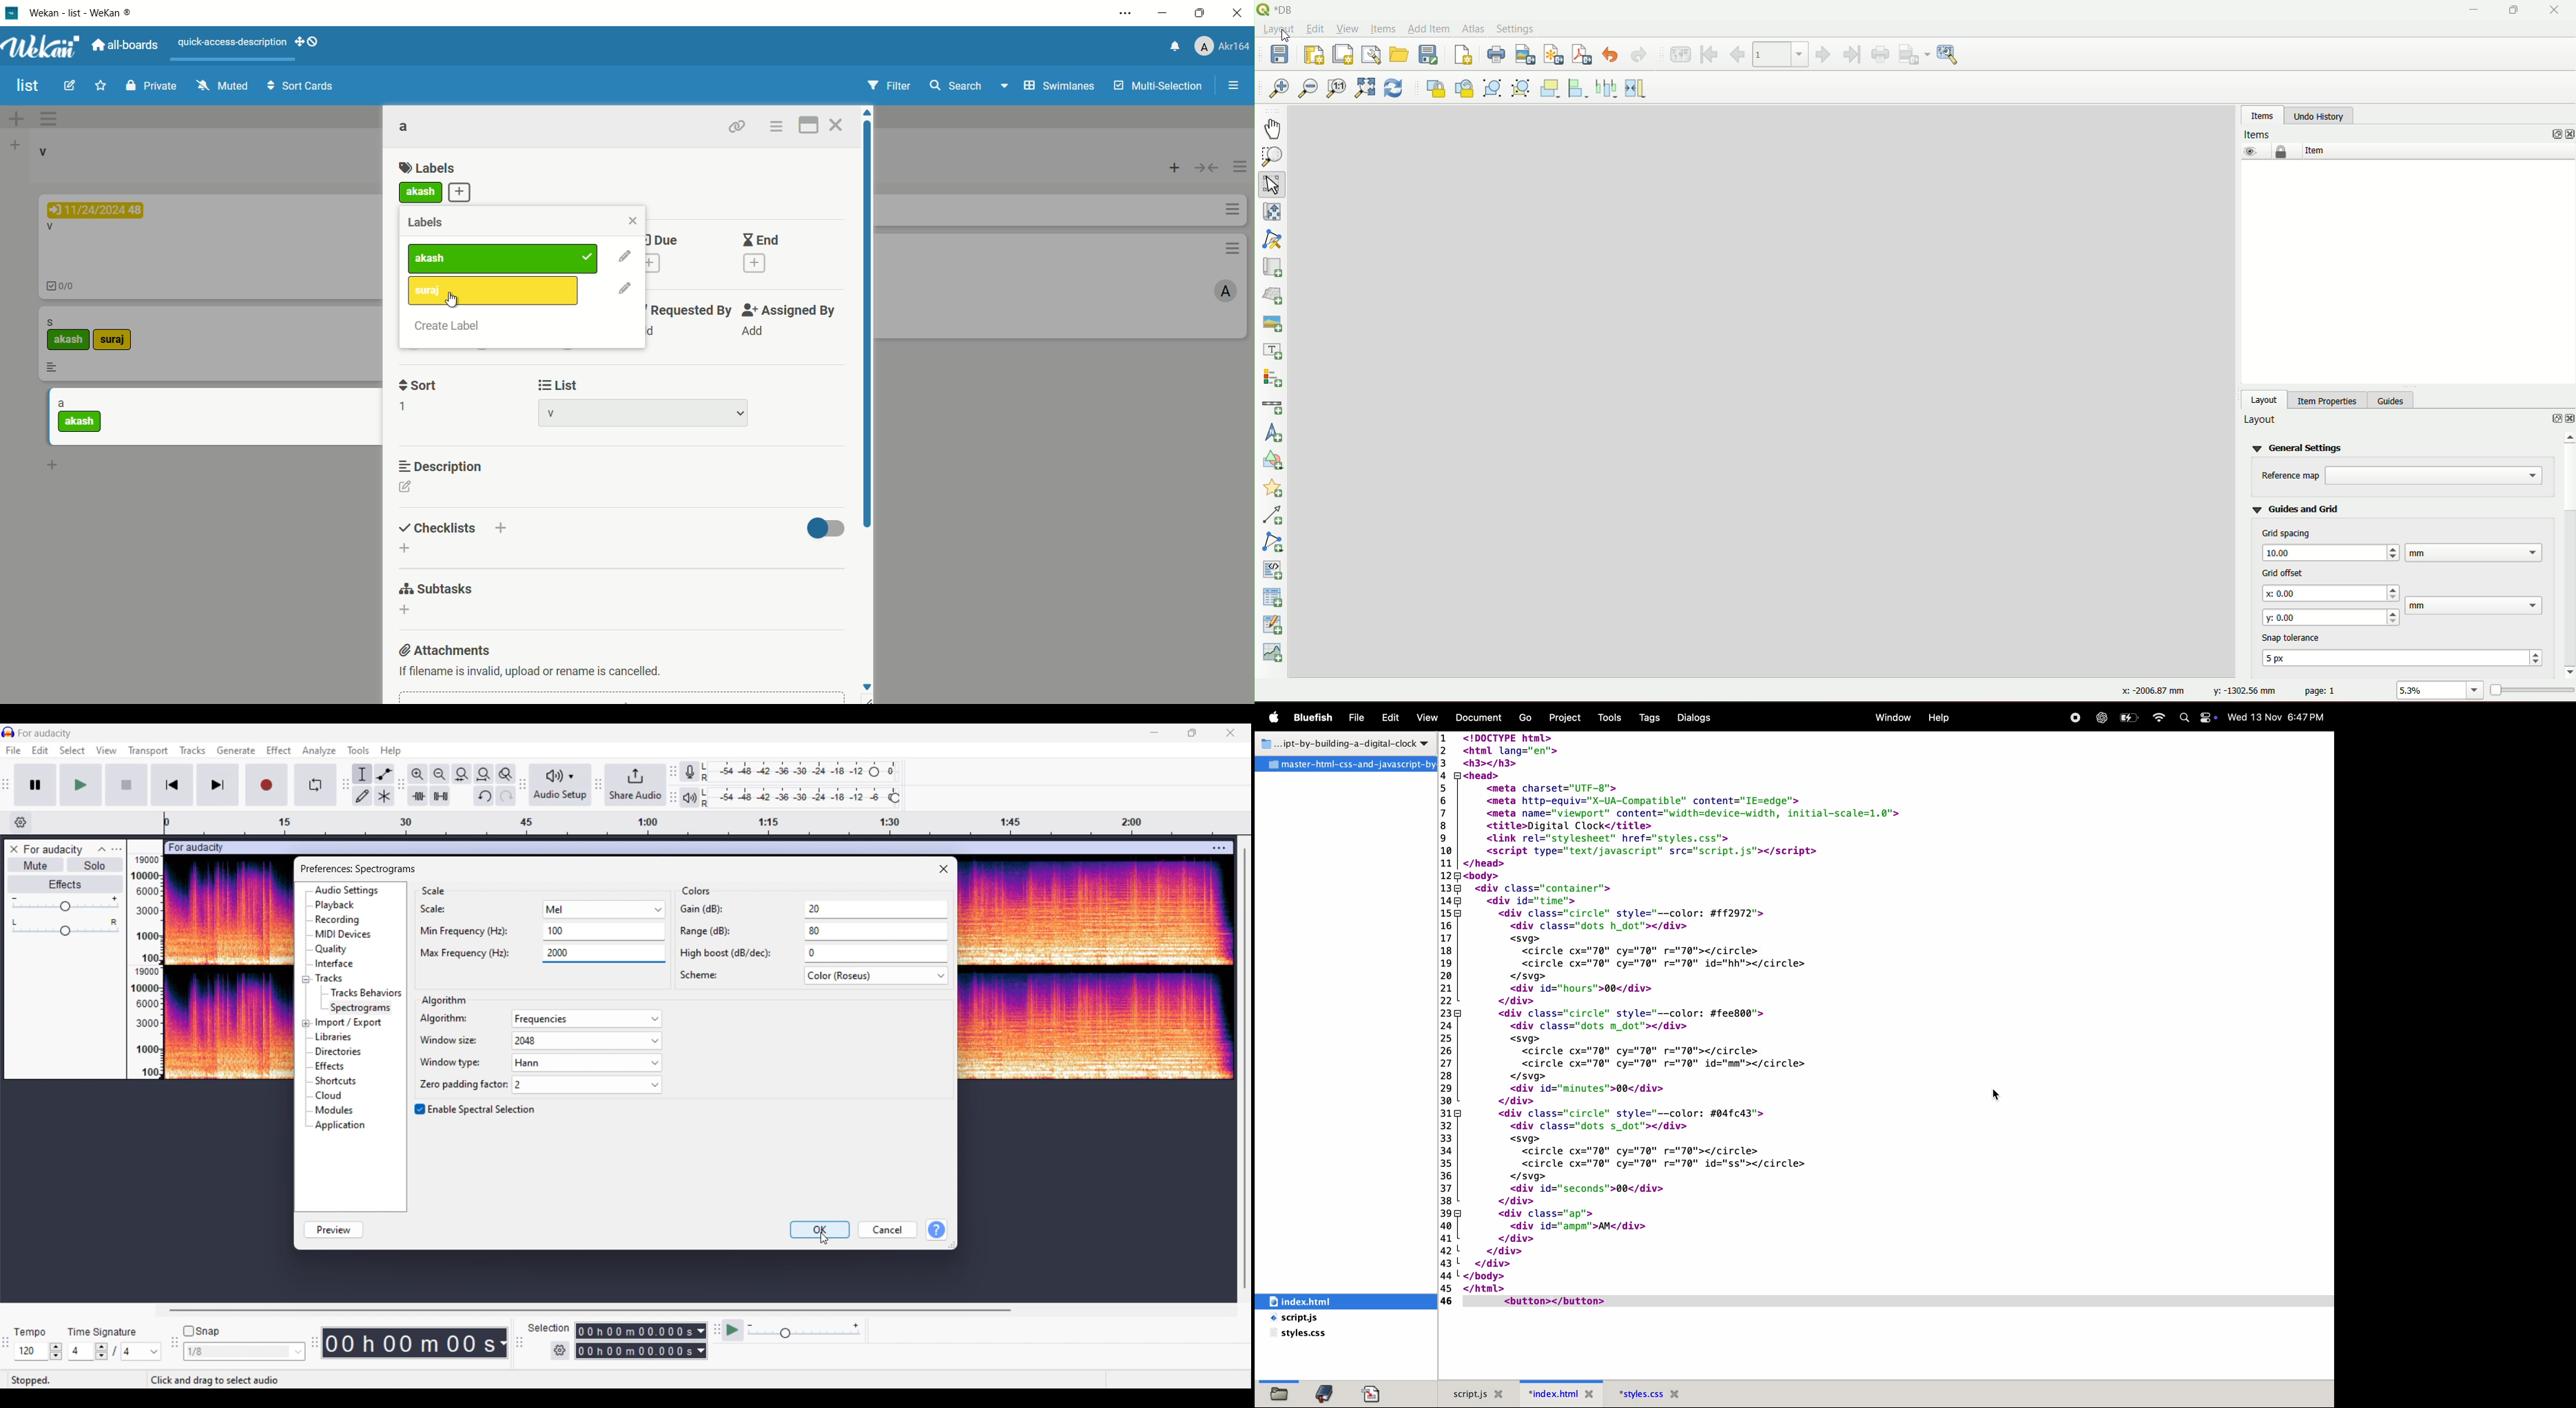  I want to click on Section title, so click(443, 1000).